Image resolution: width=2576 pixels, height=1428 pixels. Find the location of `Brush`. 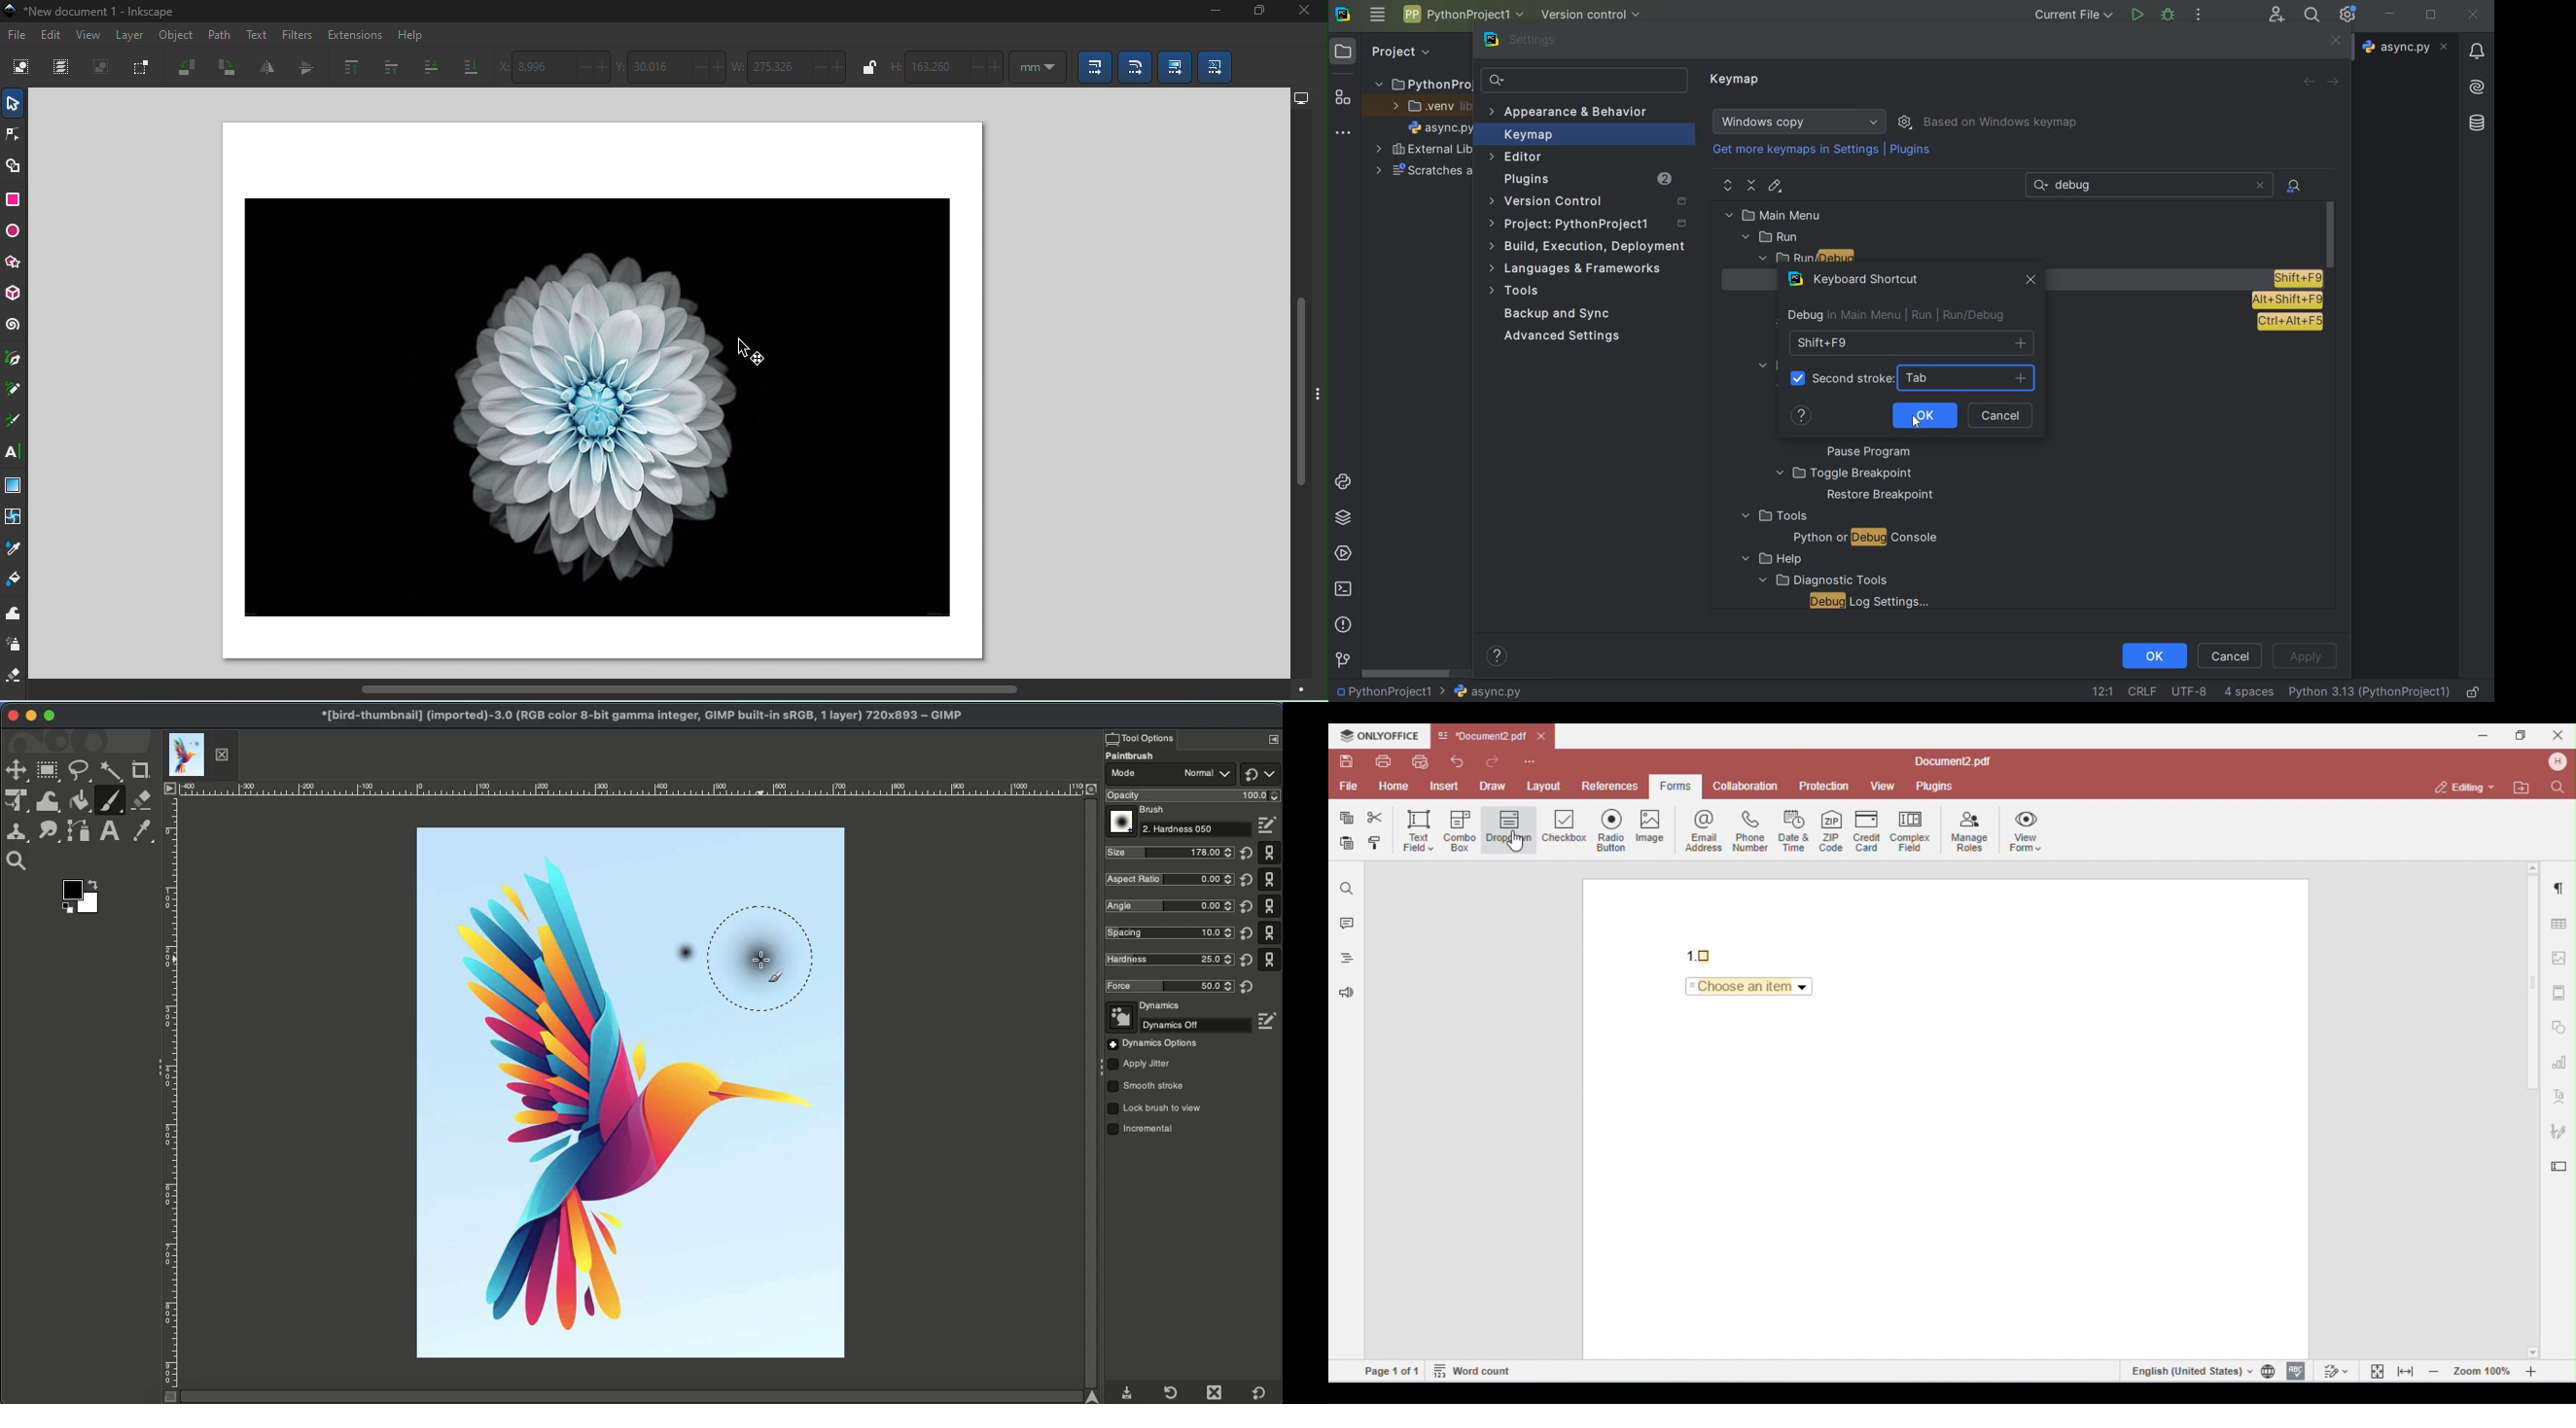

Brush is located at coordinates (1139, 811).